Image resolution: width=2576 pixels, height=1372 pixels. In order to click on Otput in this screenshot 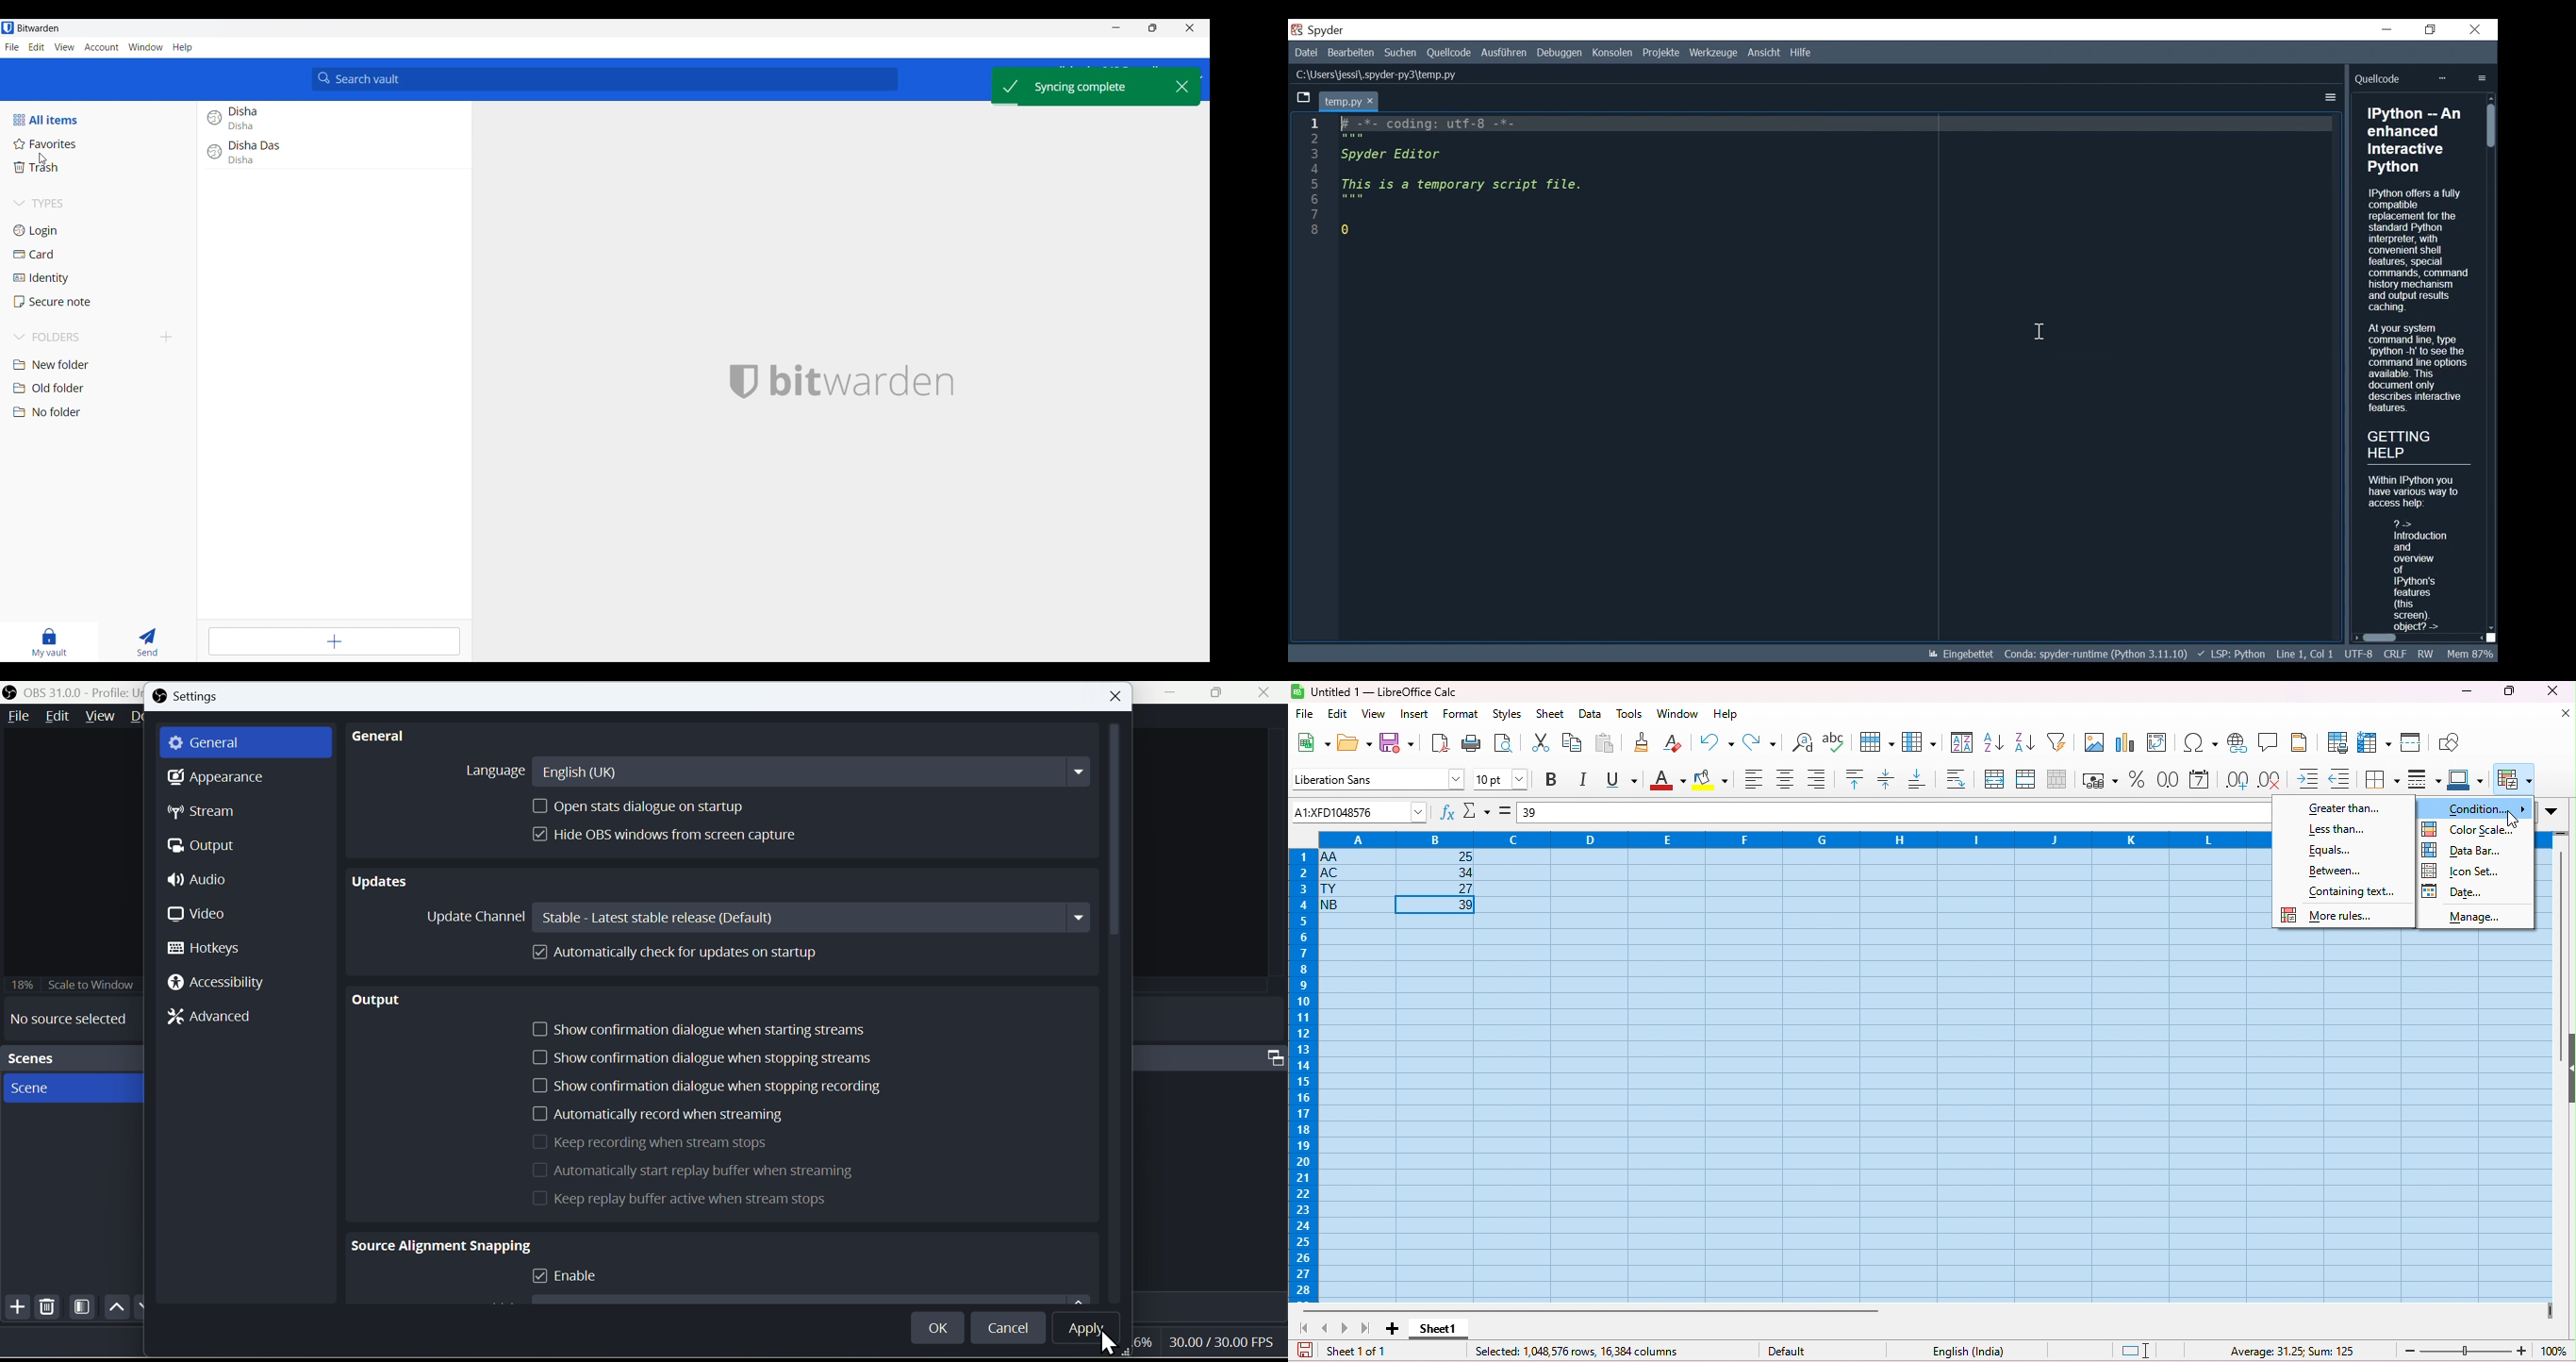, I will do `click(205, 847)`.